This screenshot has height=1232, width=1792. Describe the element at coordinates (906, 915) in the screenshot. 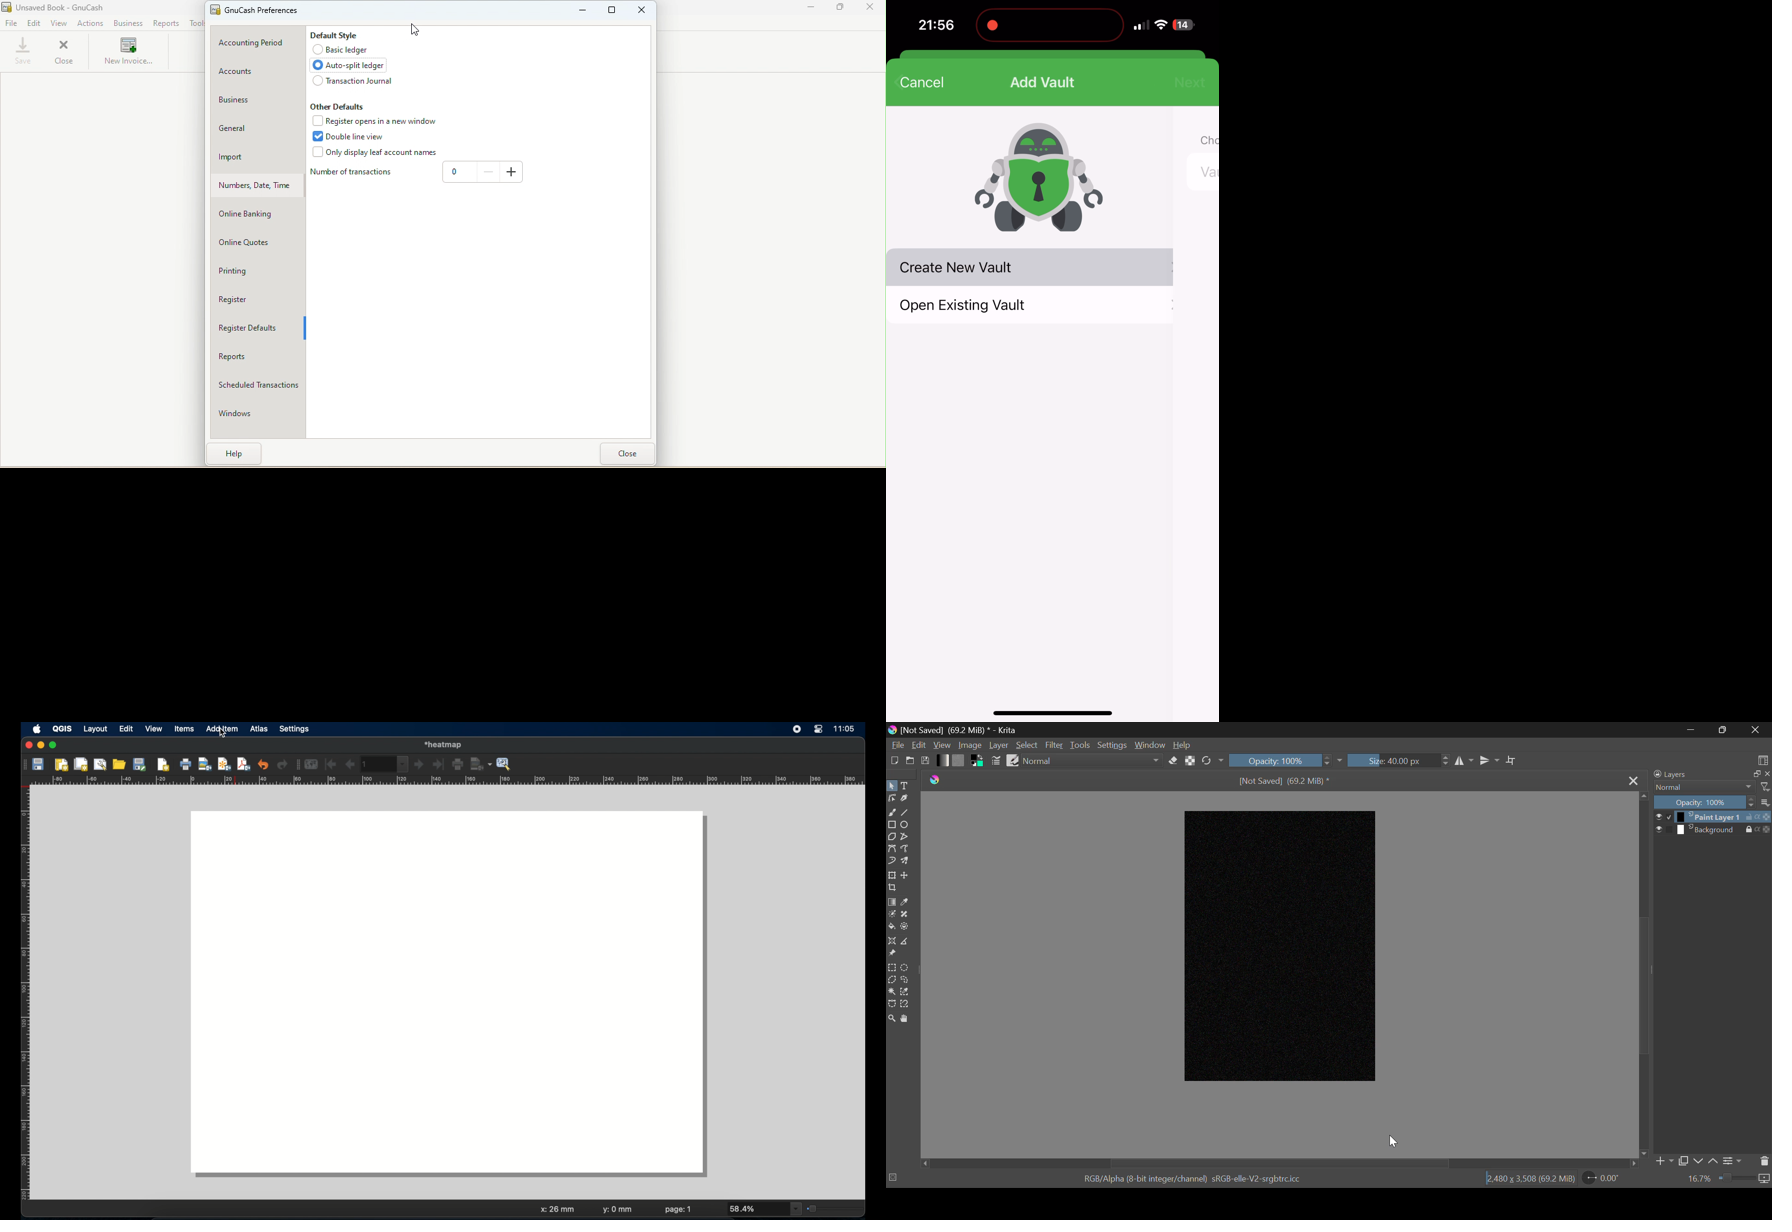

I see `Smart Patch Tool` at that location.